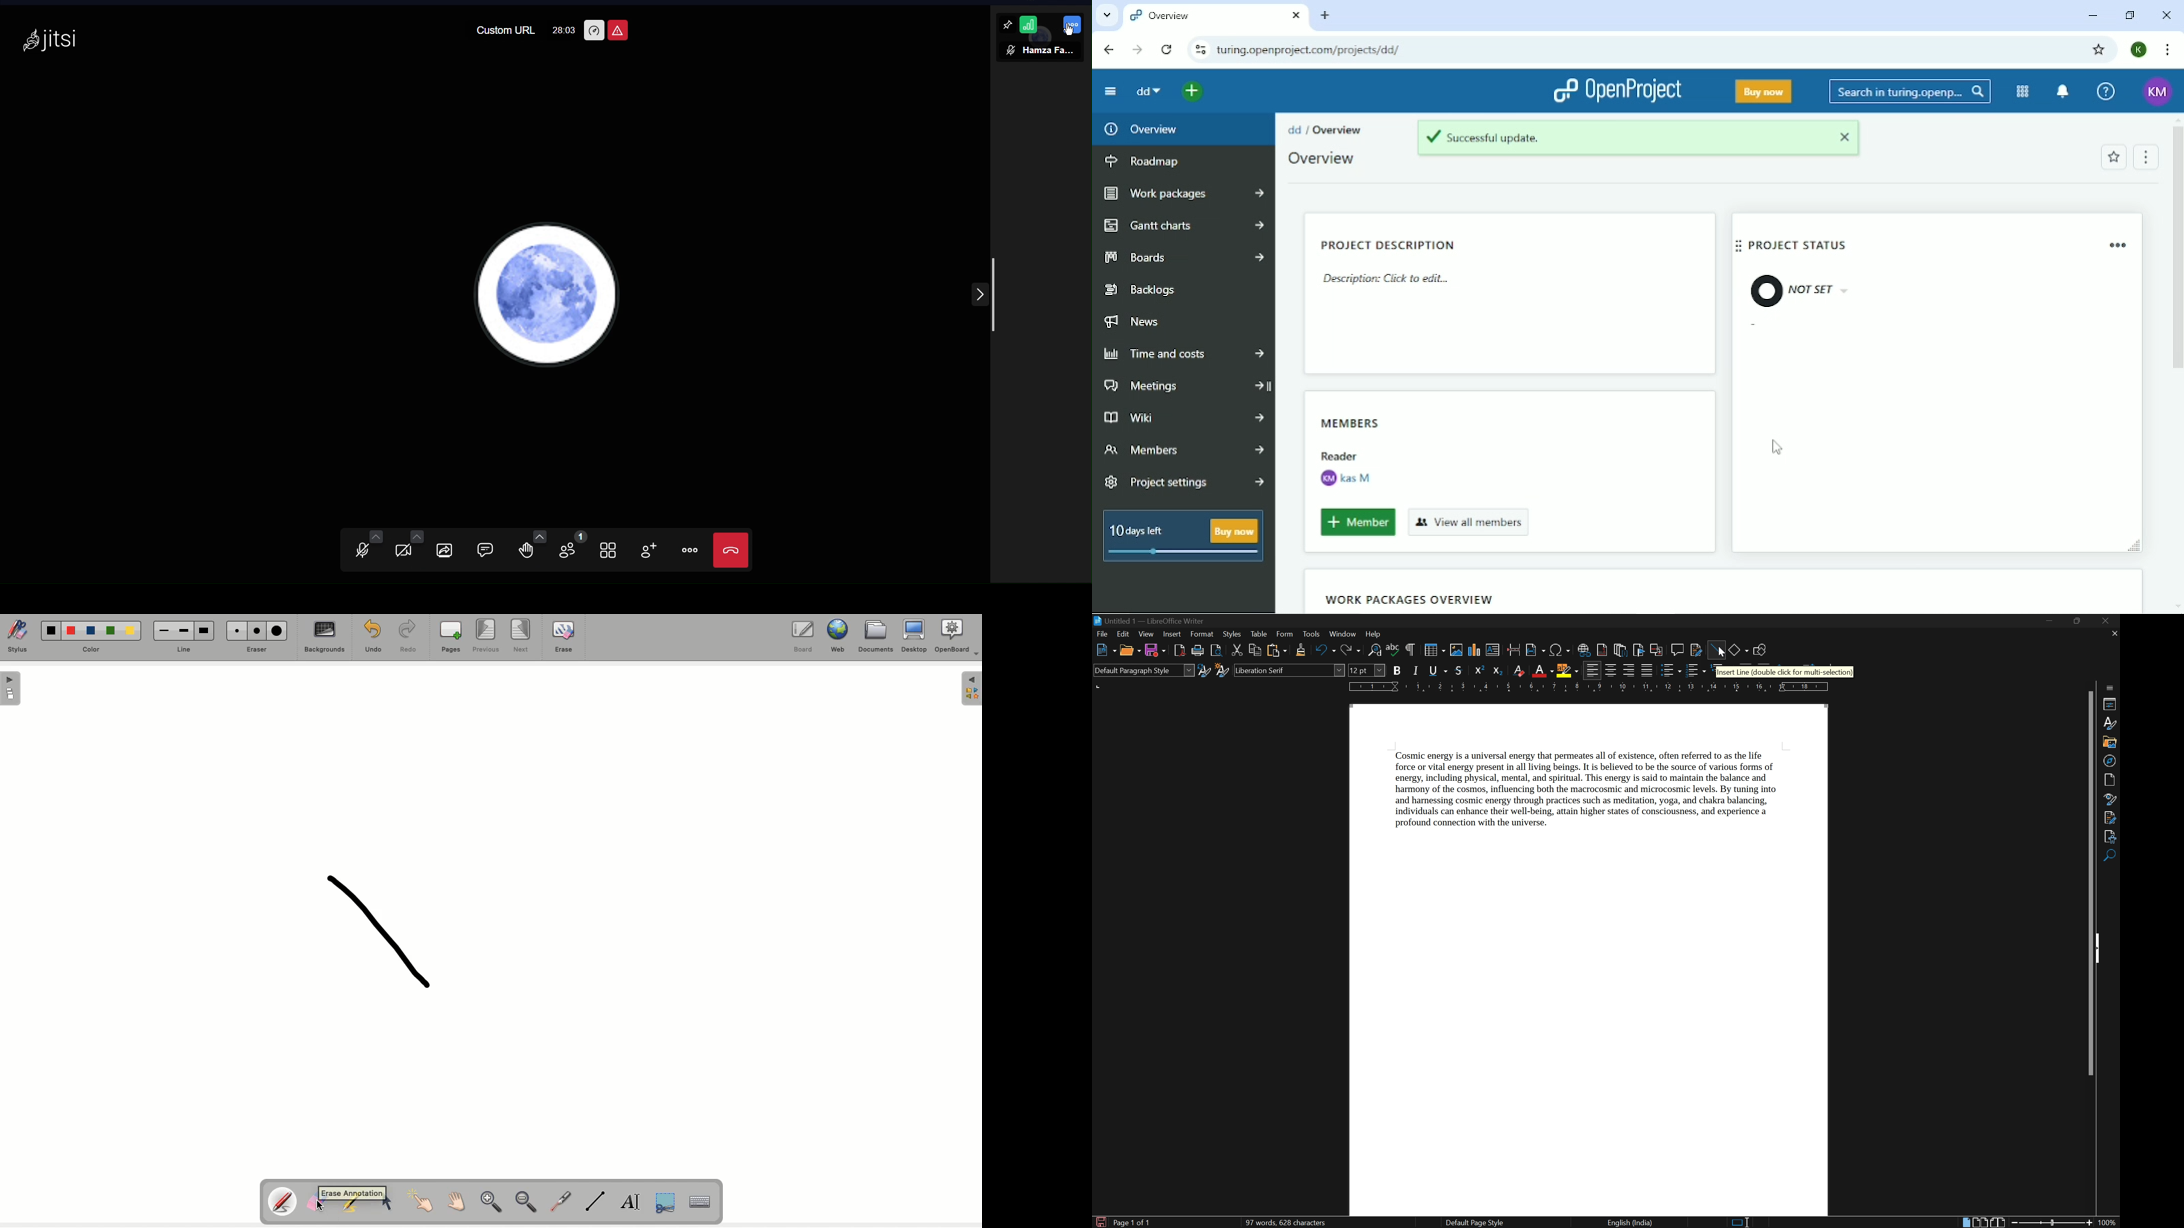  Describe the element at coordinates (2156, 92) in the screenshot. I see `Account` at that location.